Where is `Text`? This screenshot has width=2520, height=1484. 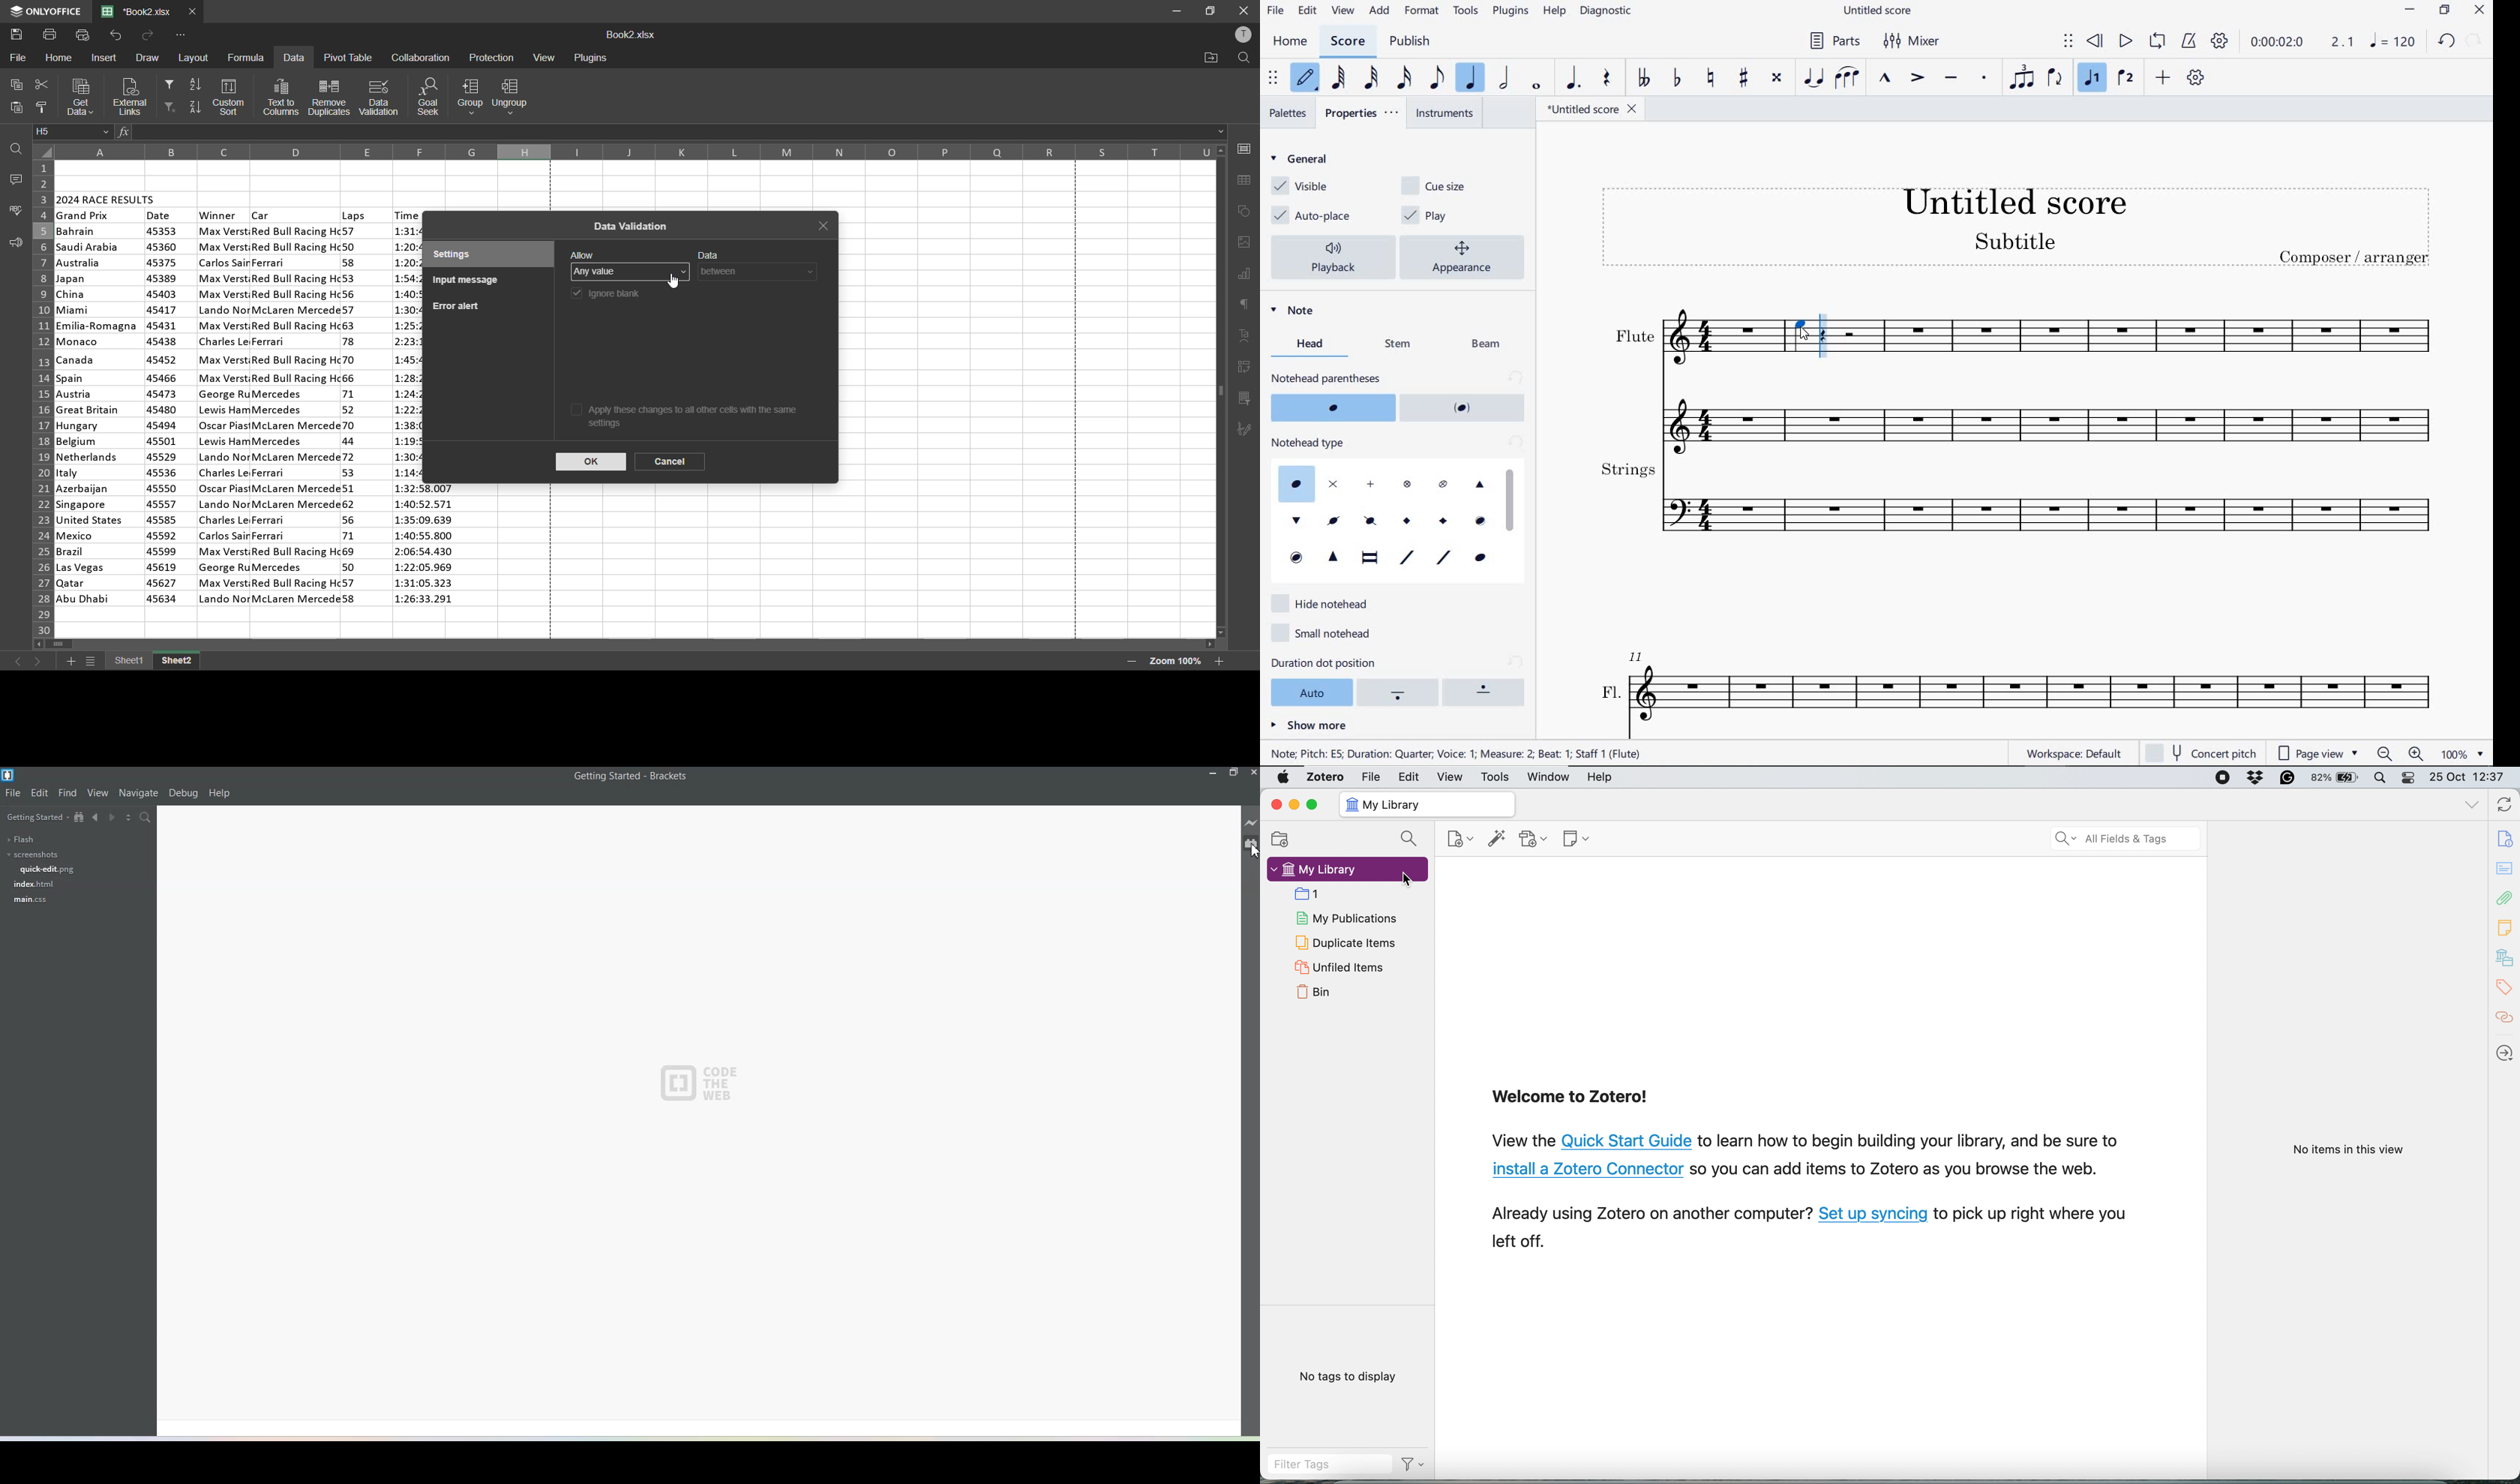 Text is located at coordinates (631, 776).